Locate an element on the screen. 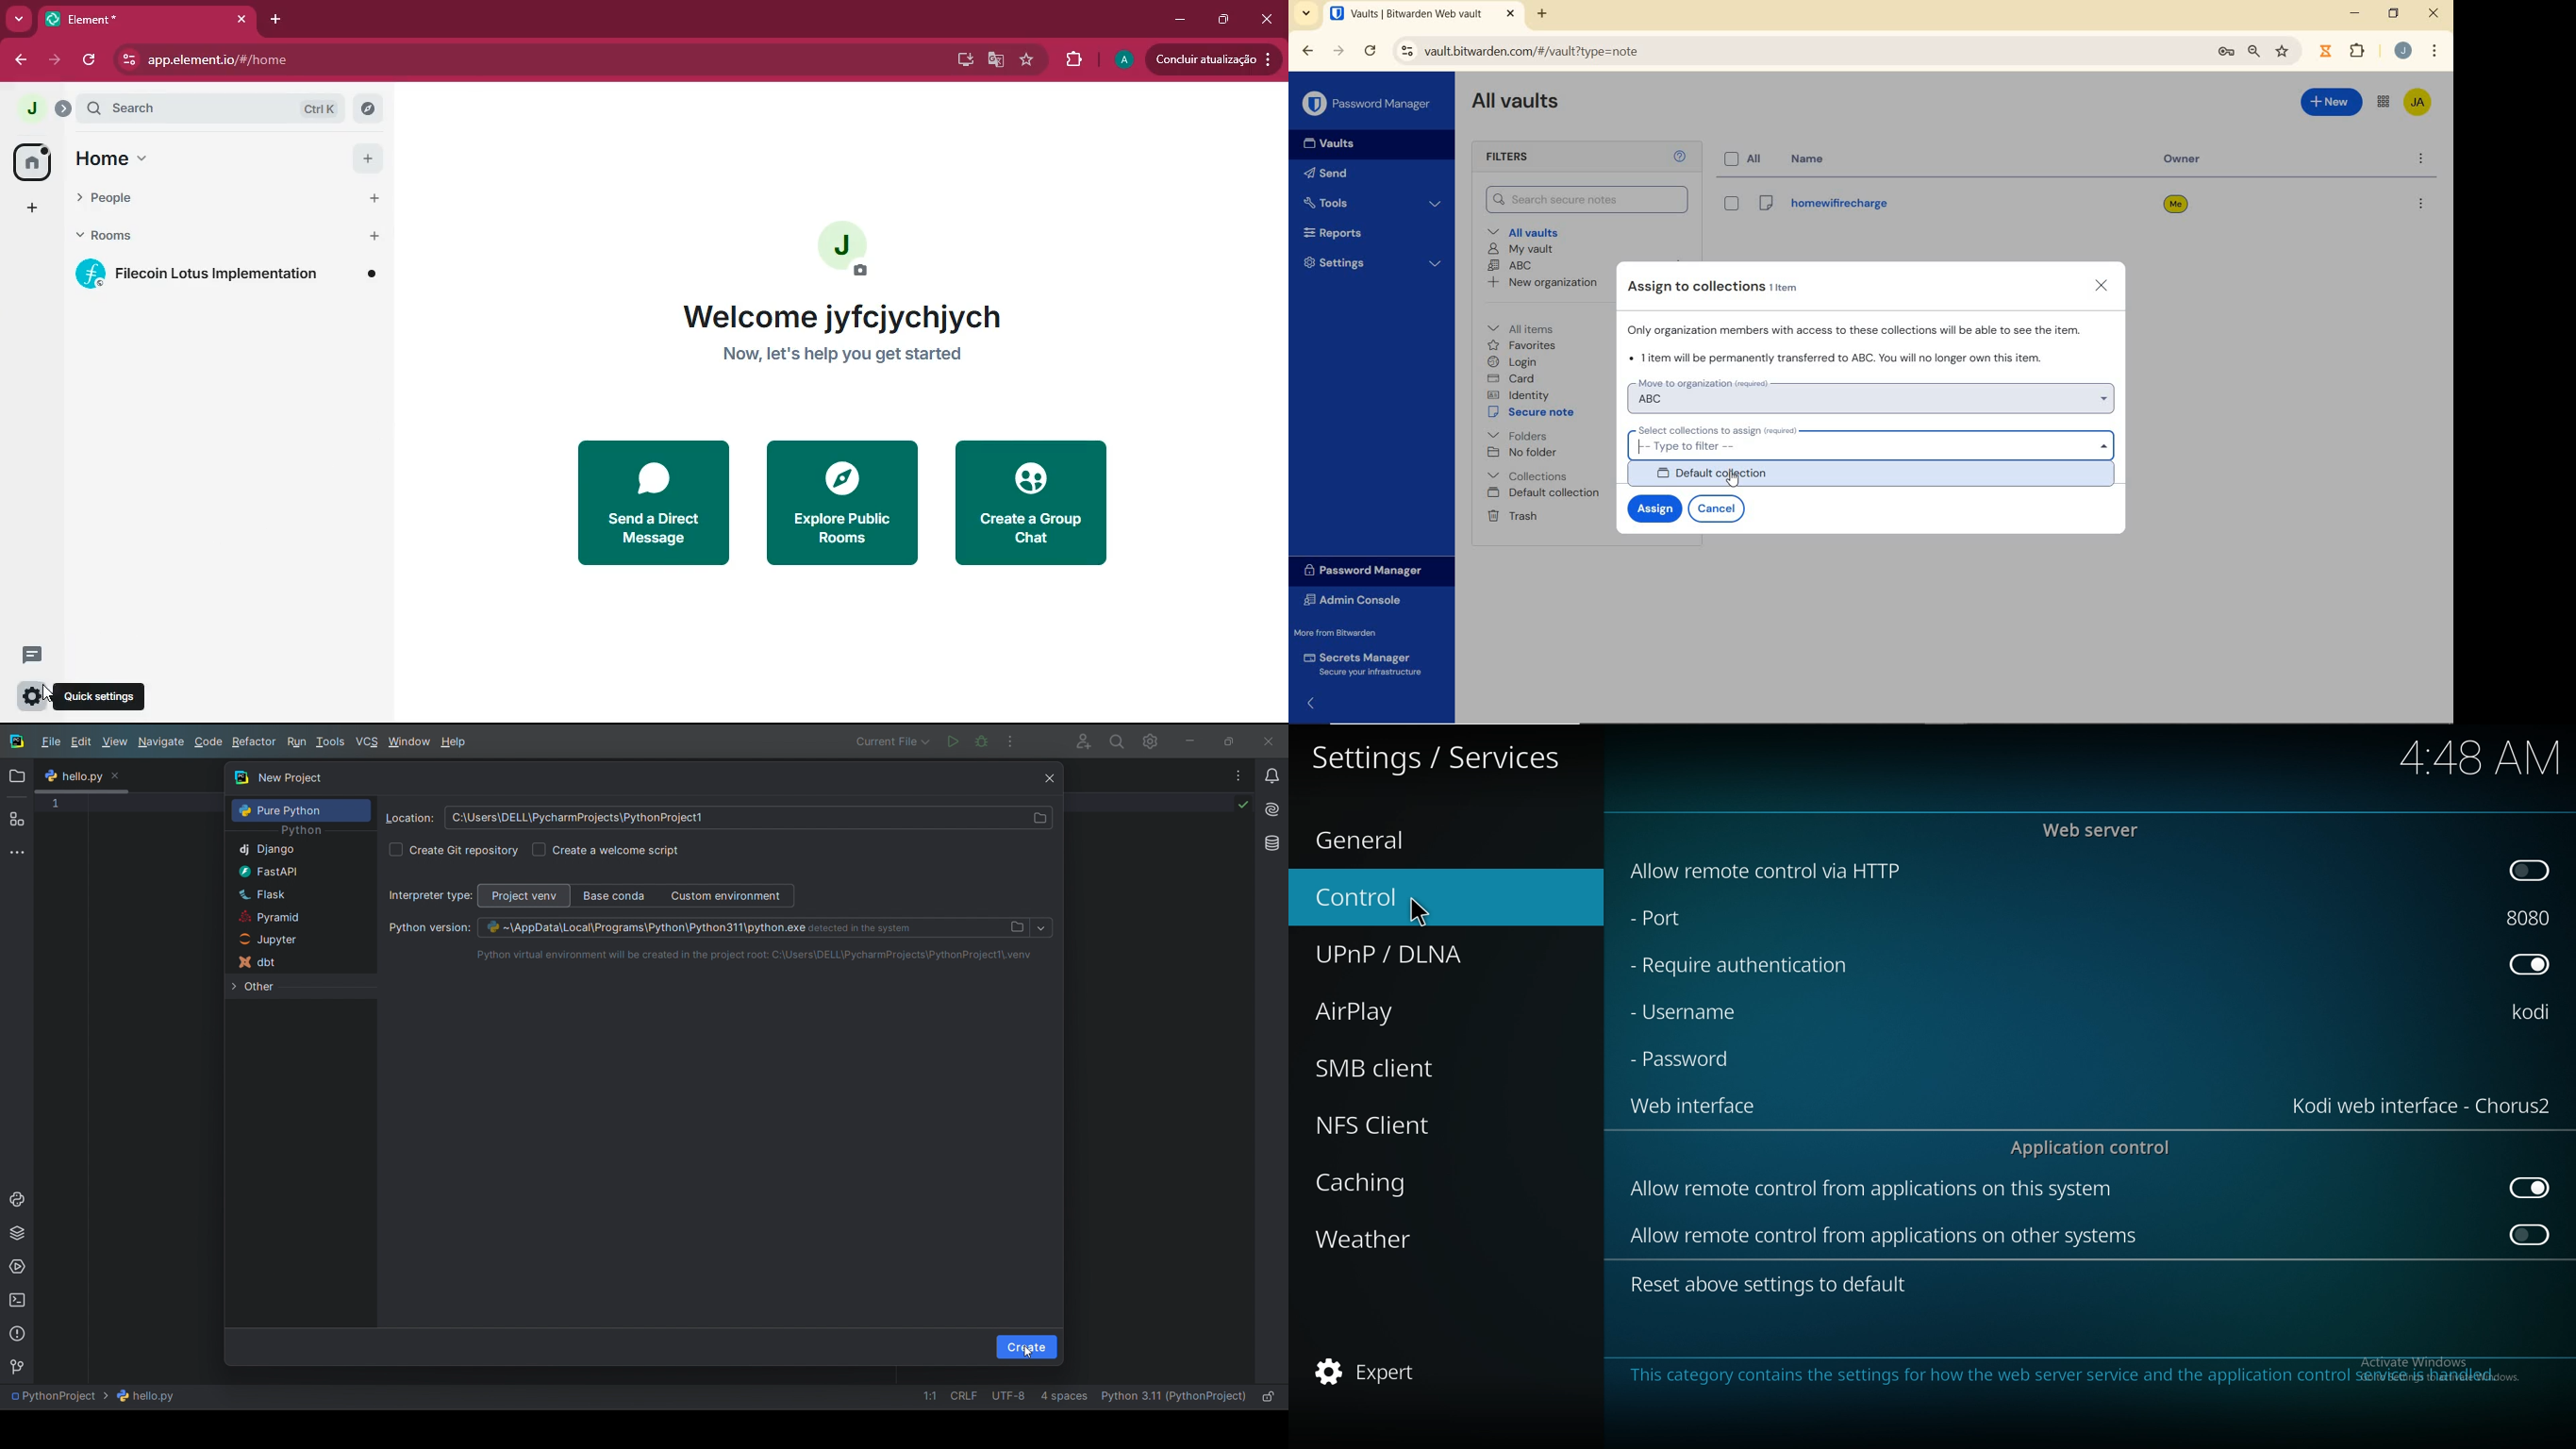 The image size is (2576, 1456). All vaults is located at coordinates (1525, 231).